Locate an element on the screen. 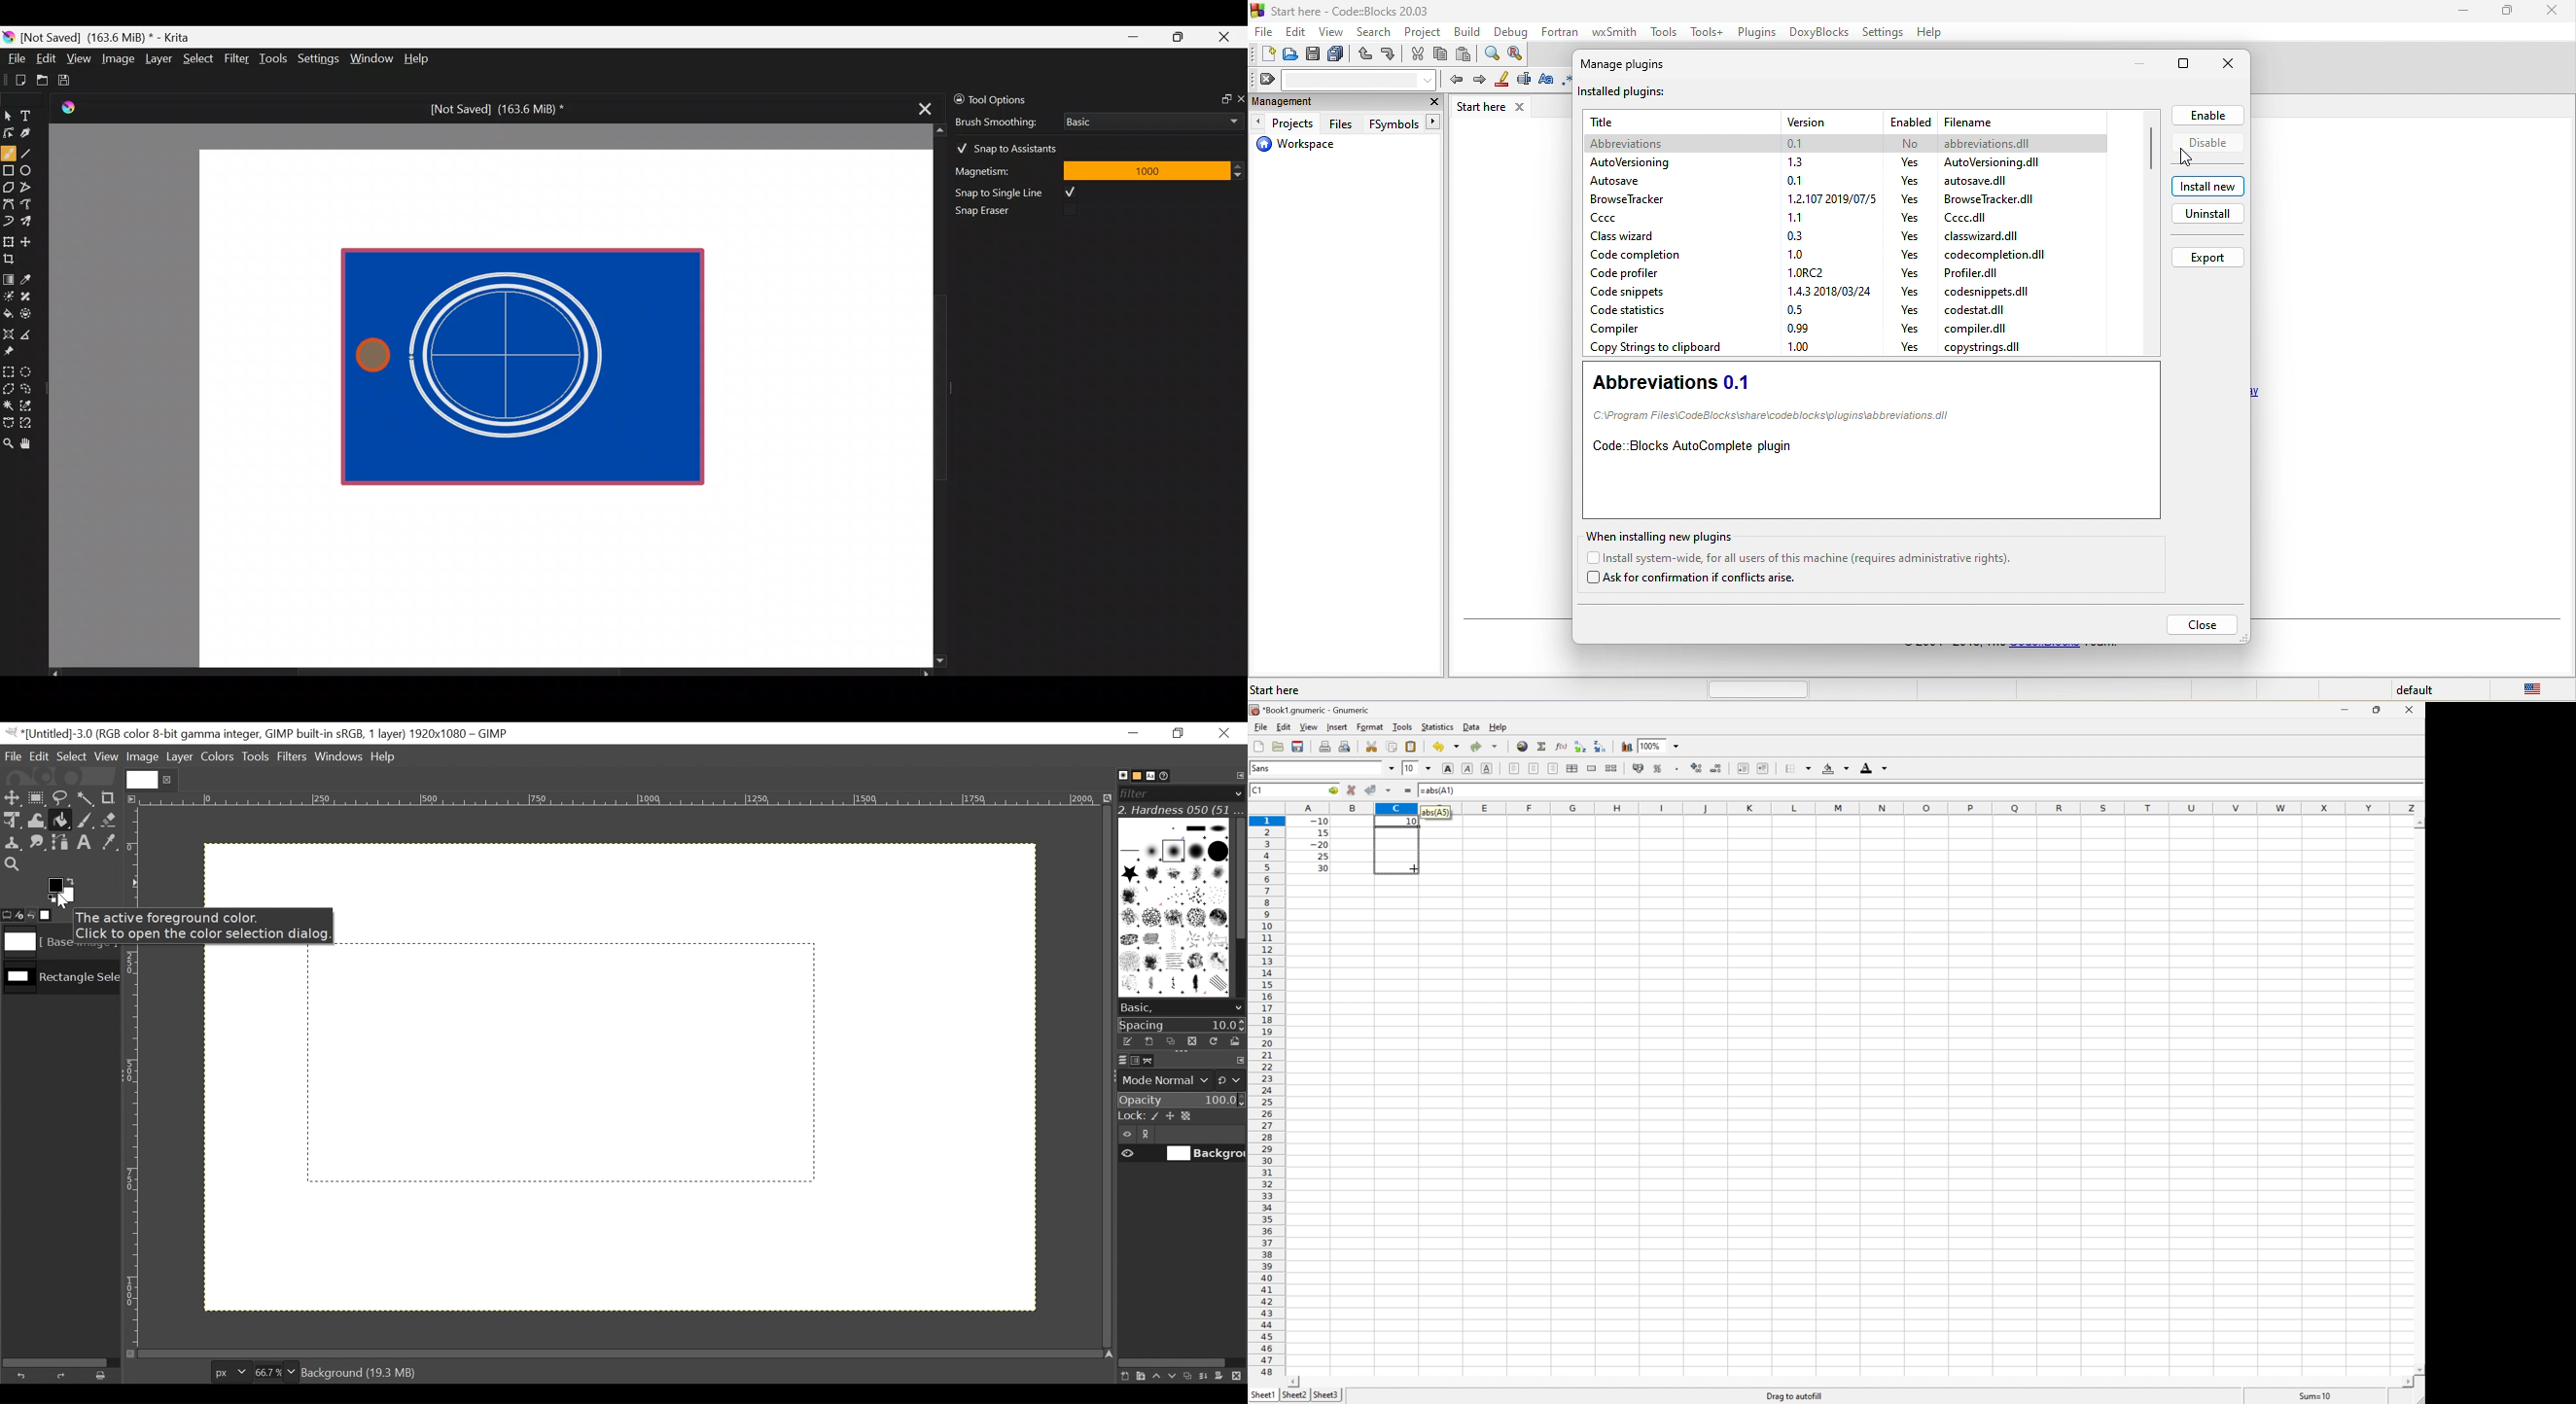 The image size is (2576, 1428). version is located at coordinates (1793, 180).